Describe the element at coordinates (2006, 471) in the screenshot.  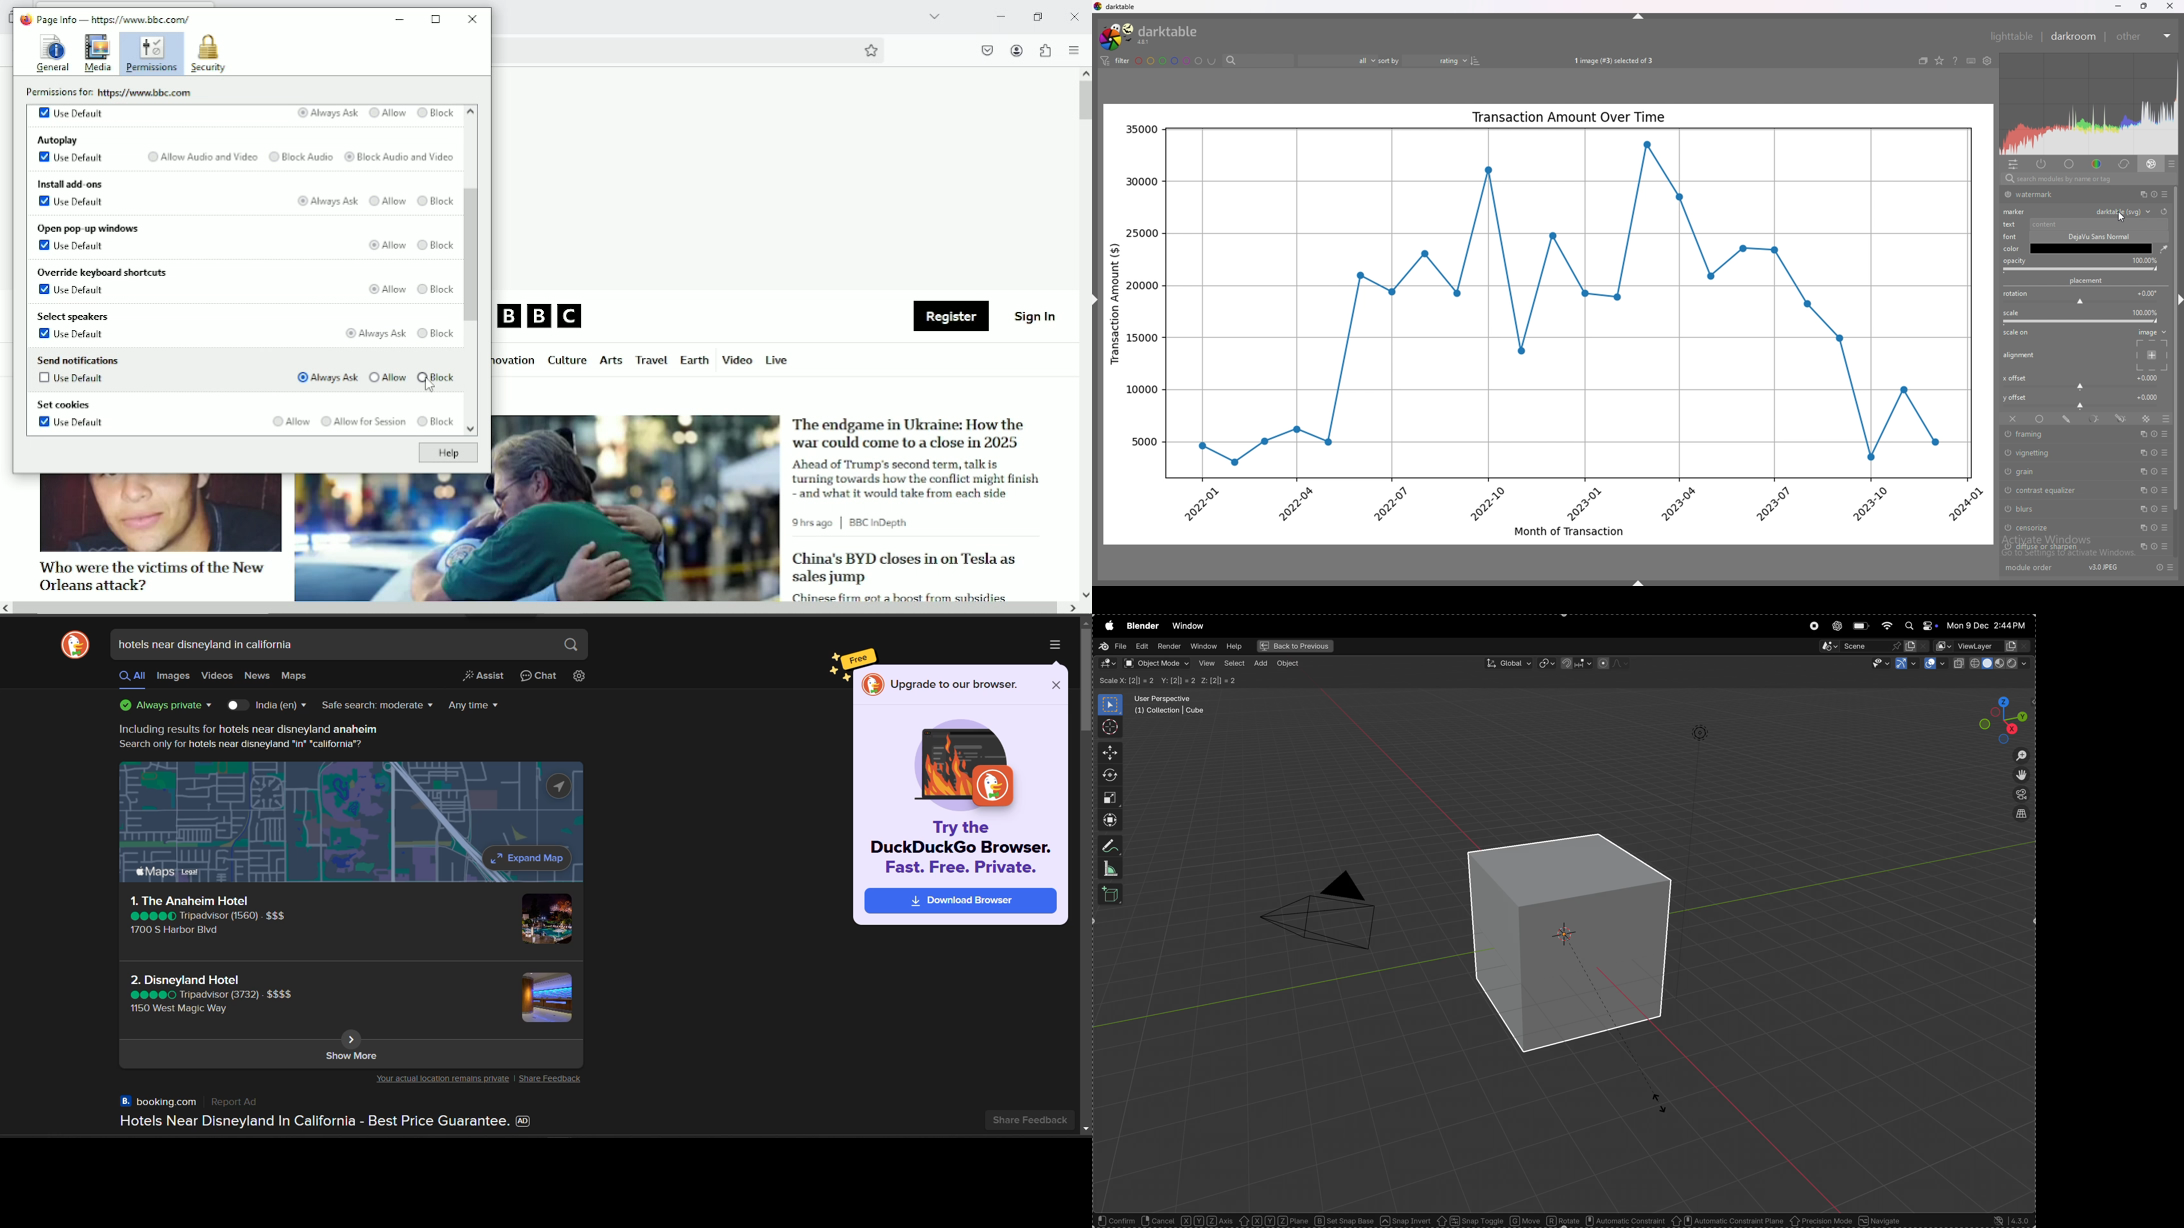
I see `switch off` at that location.